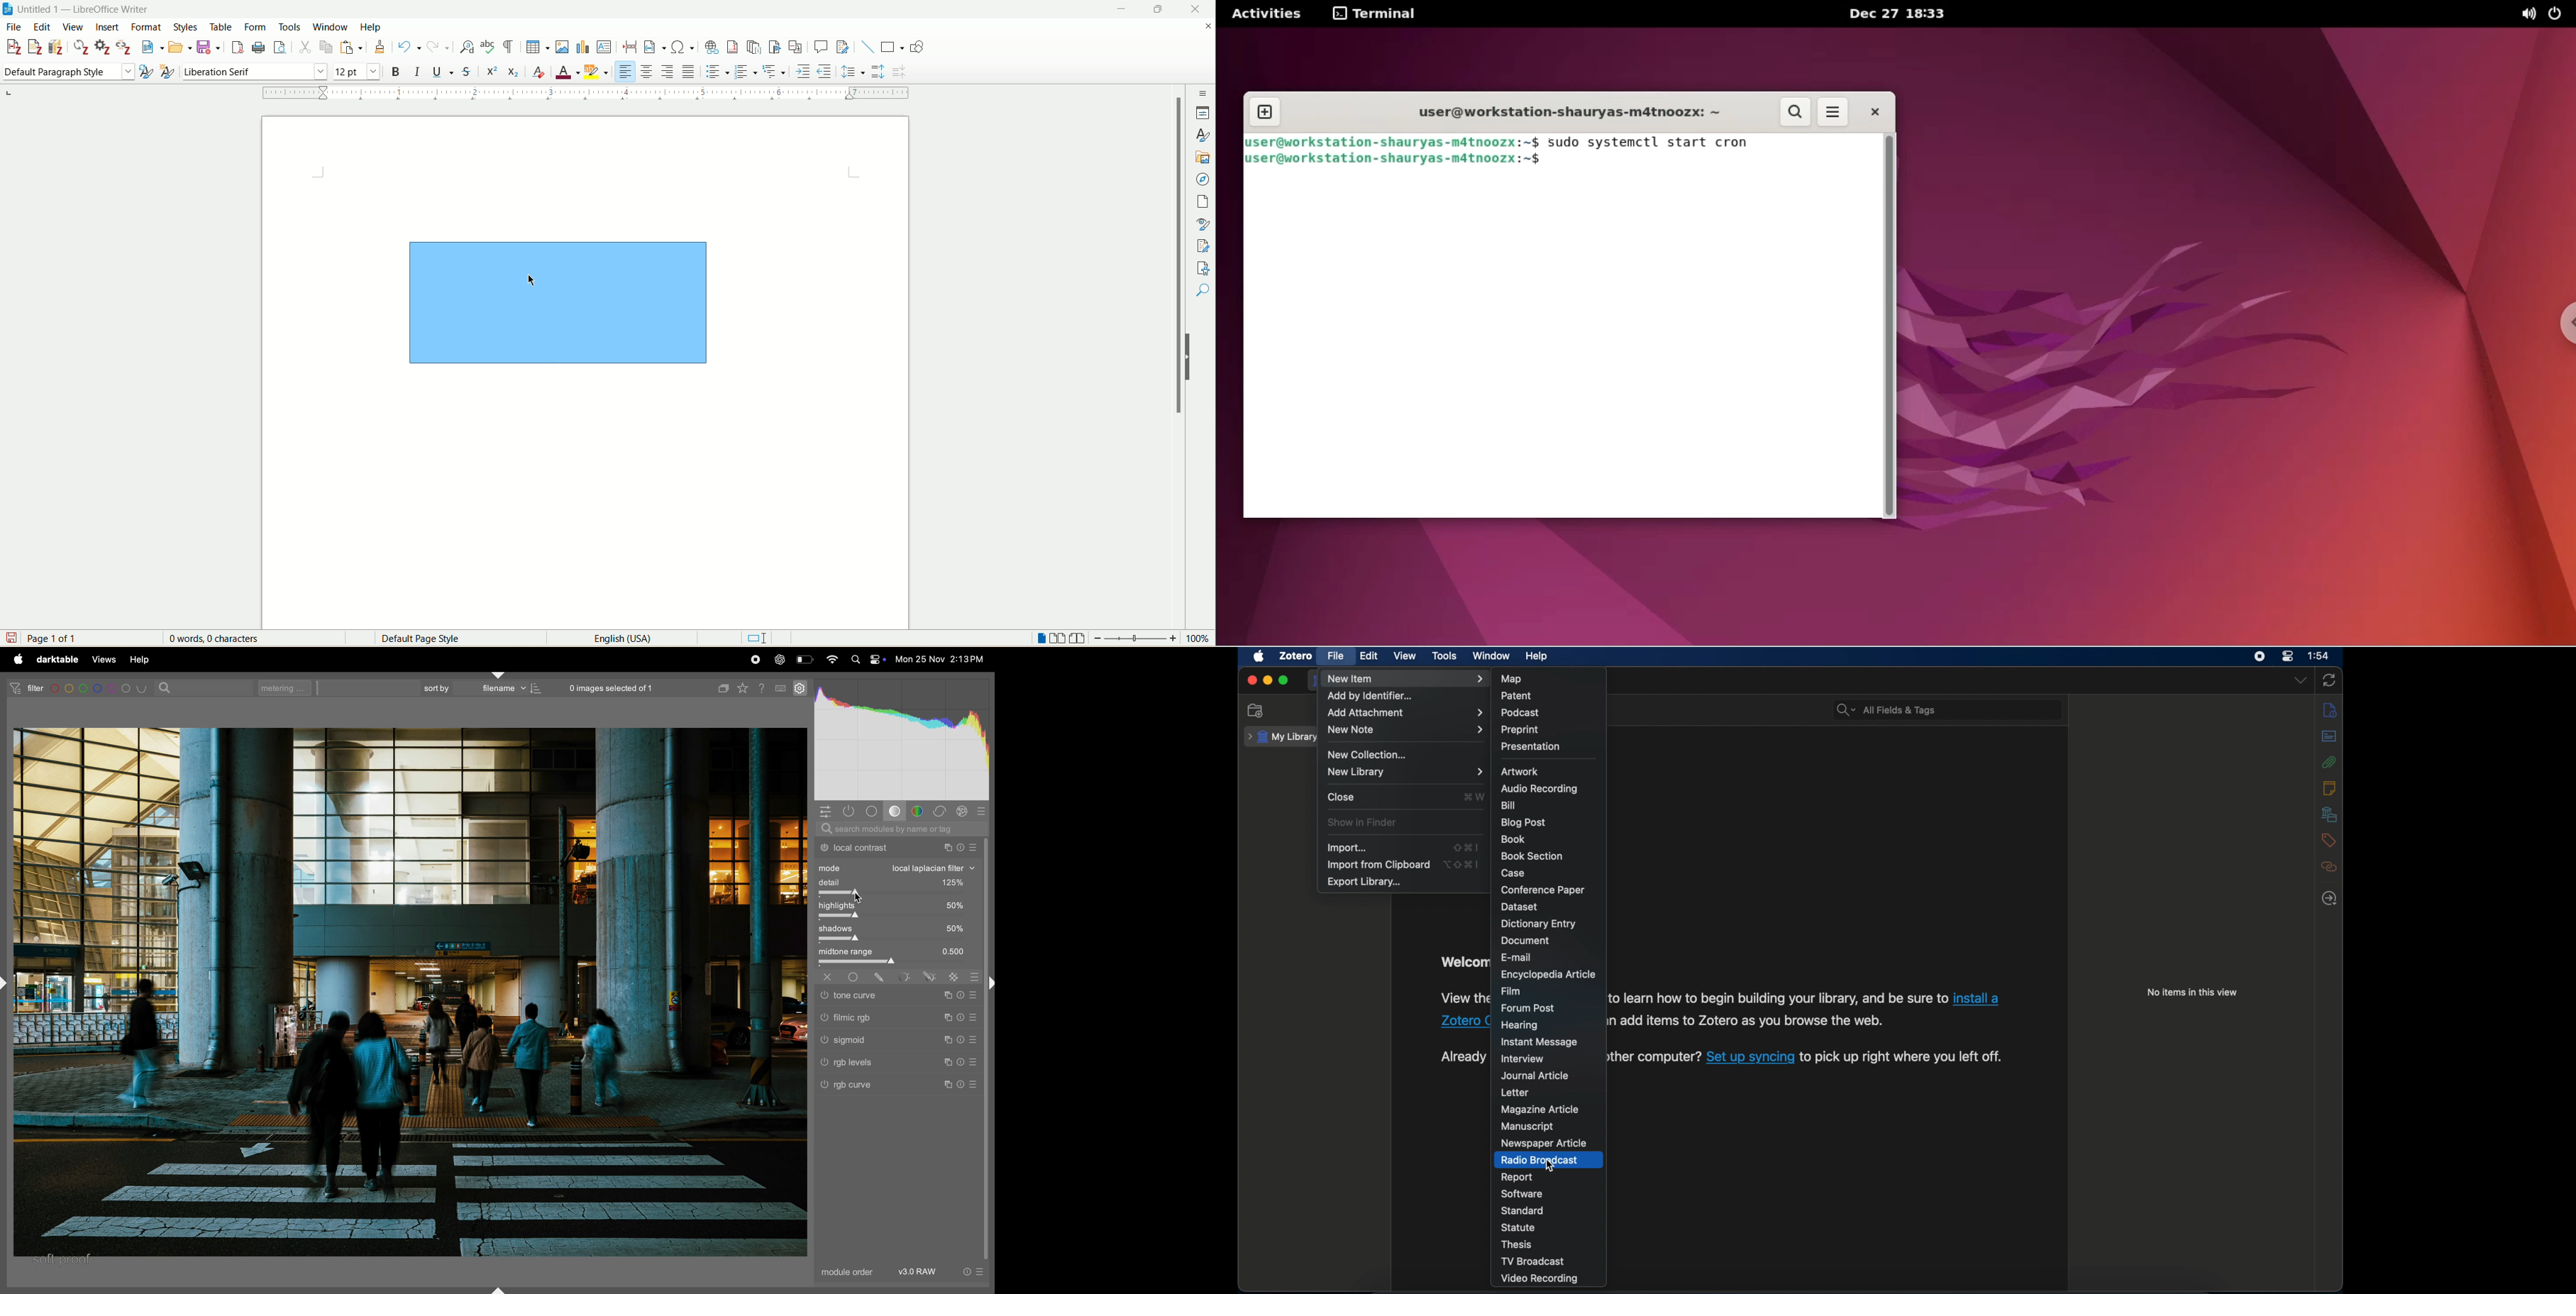 This screenshot has height=1316, width=2576. I want to click on filename, so click(508, 689).